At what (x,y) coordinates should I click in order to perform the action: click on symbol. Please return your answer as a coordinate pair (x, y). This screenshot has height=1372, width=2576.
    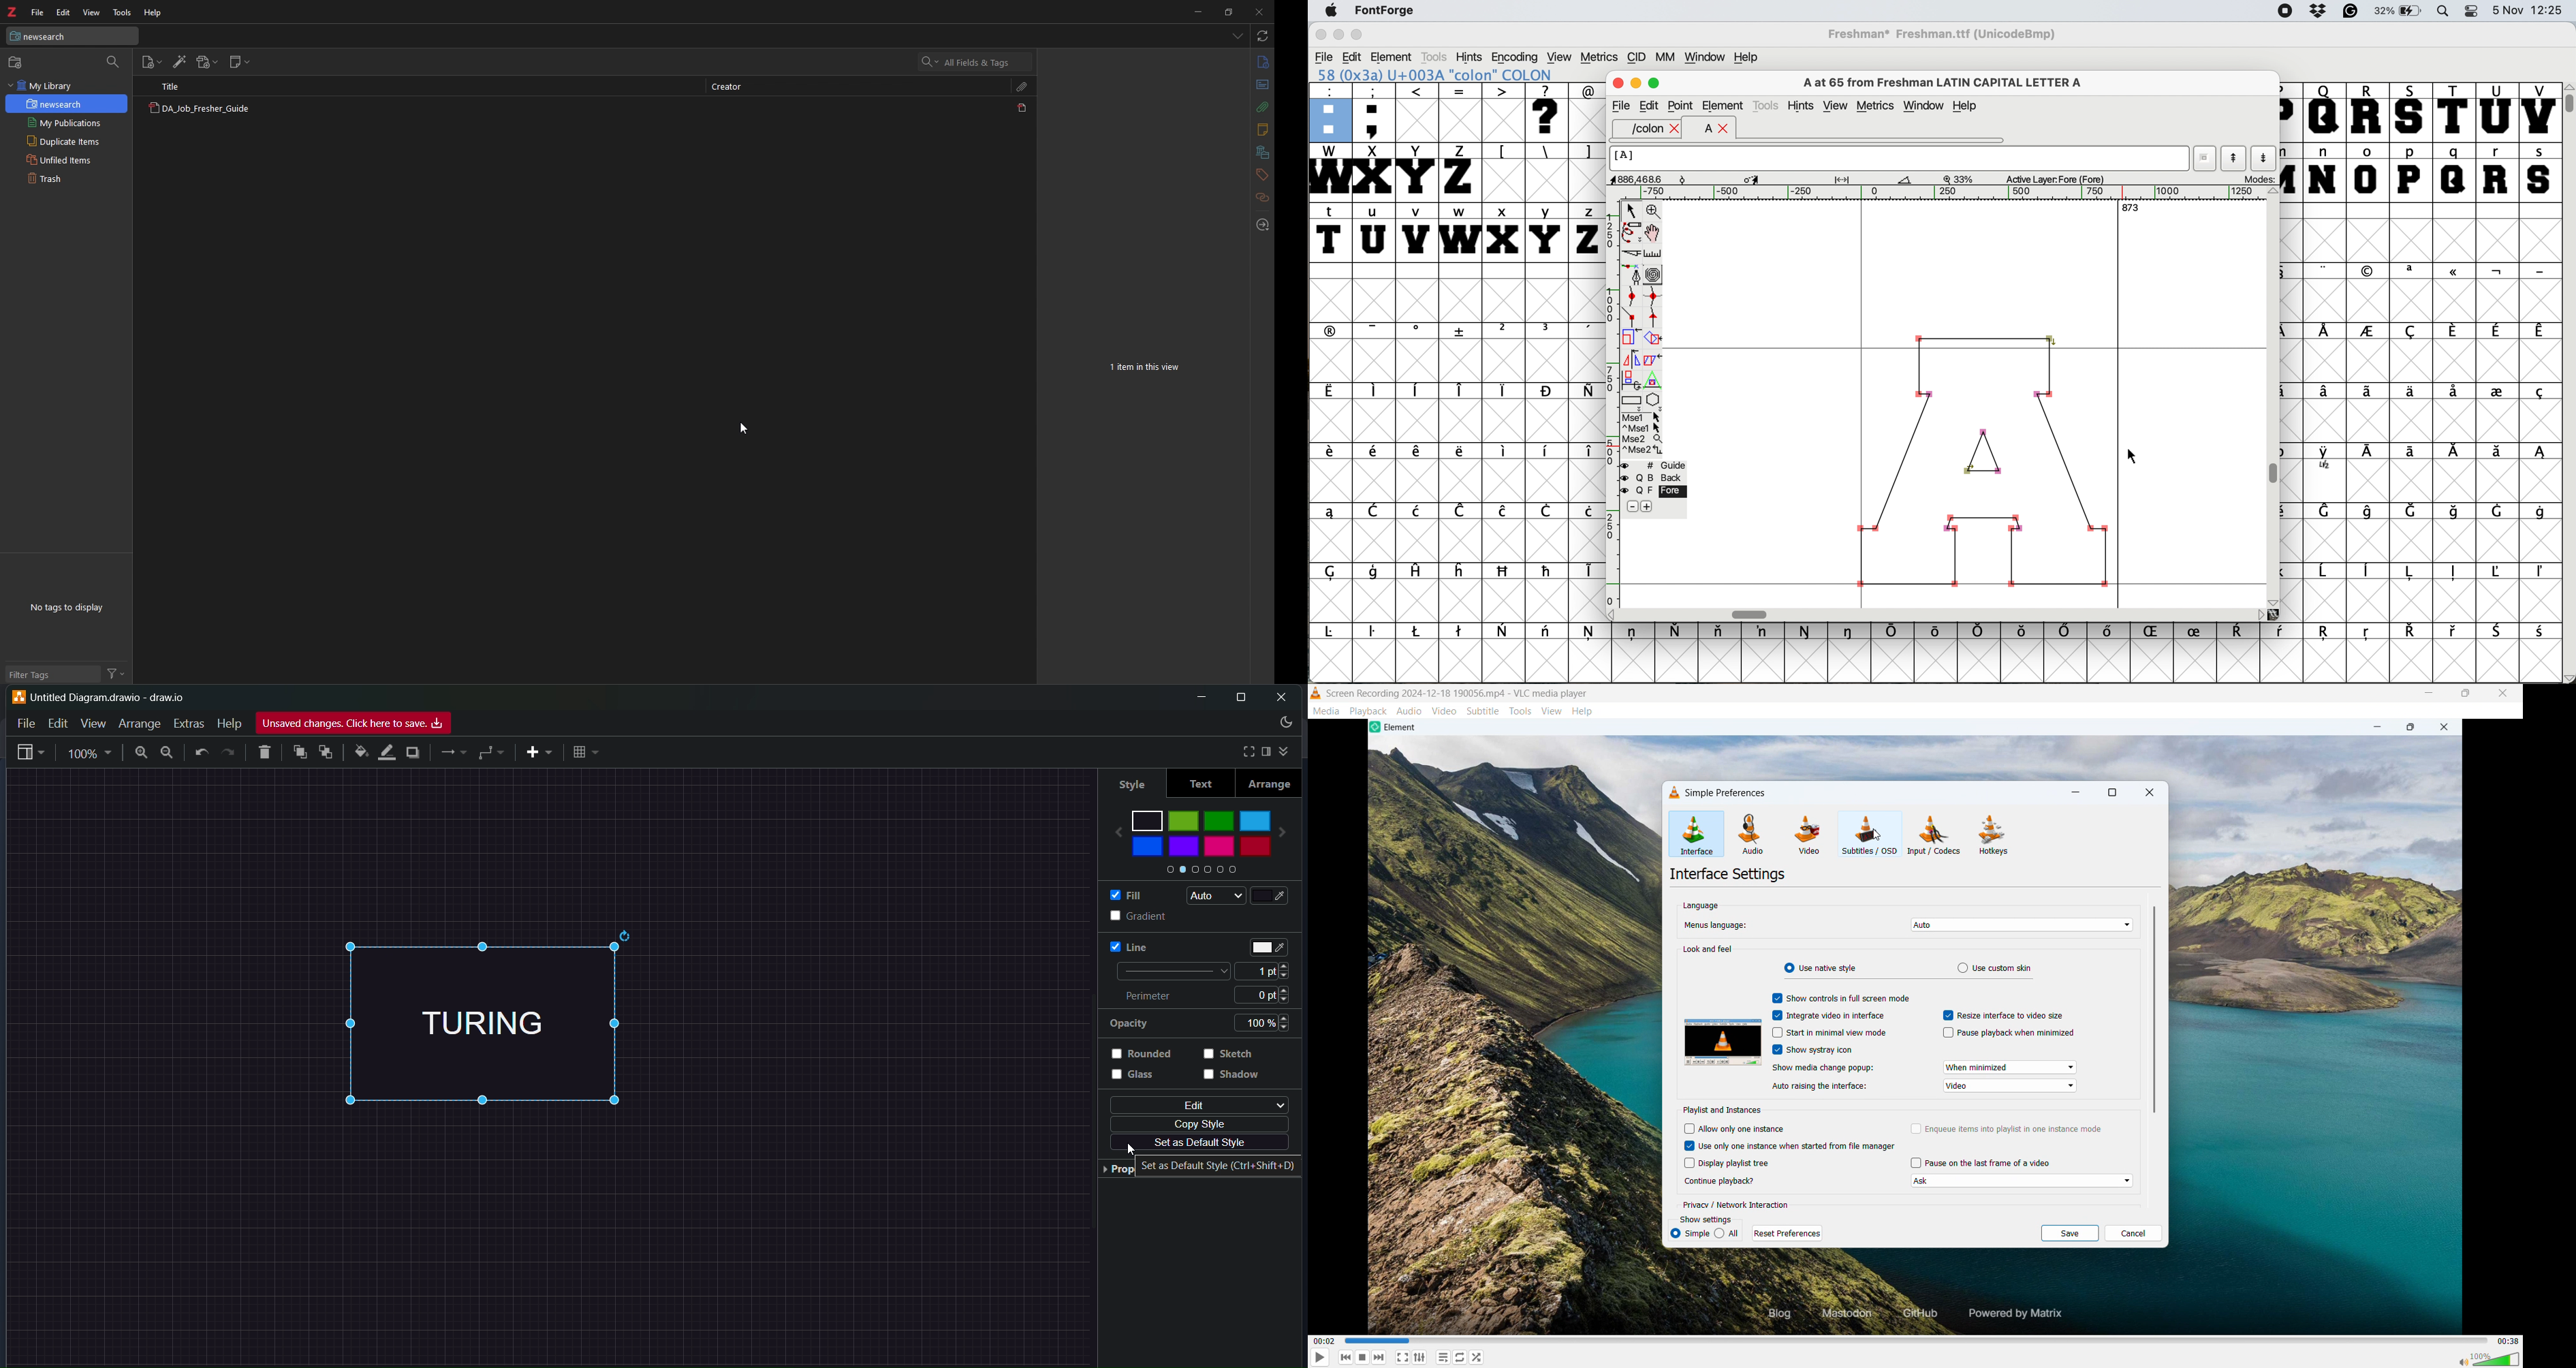
    Looking at the image, I should click on (2372, 511).